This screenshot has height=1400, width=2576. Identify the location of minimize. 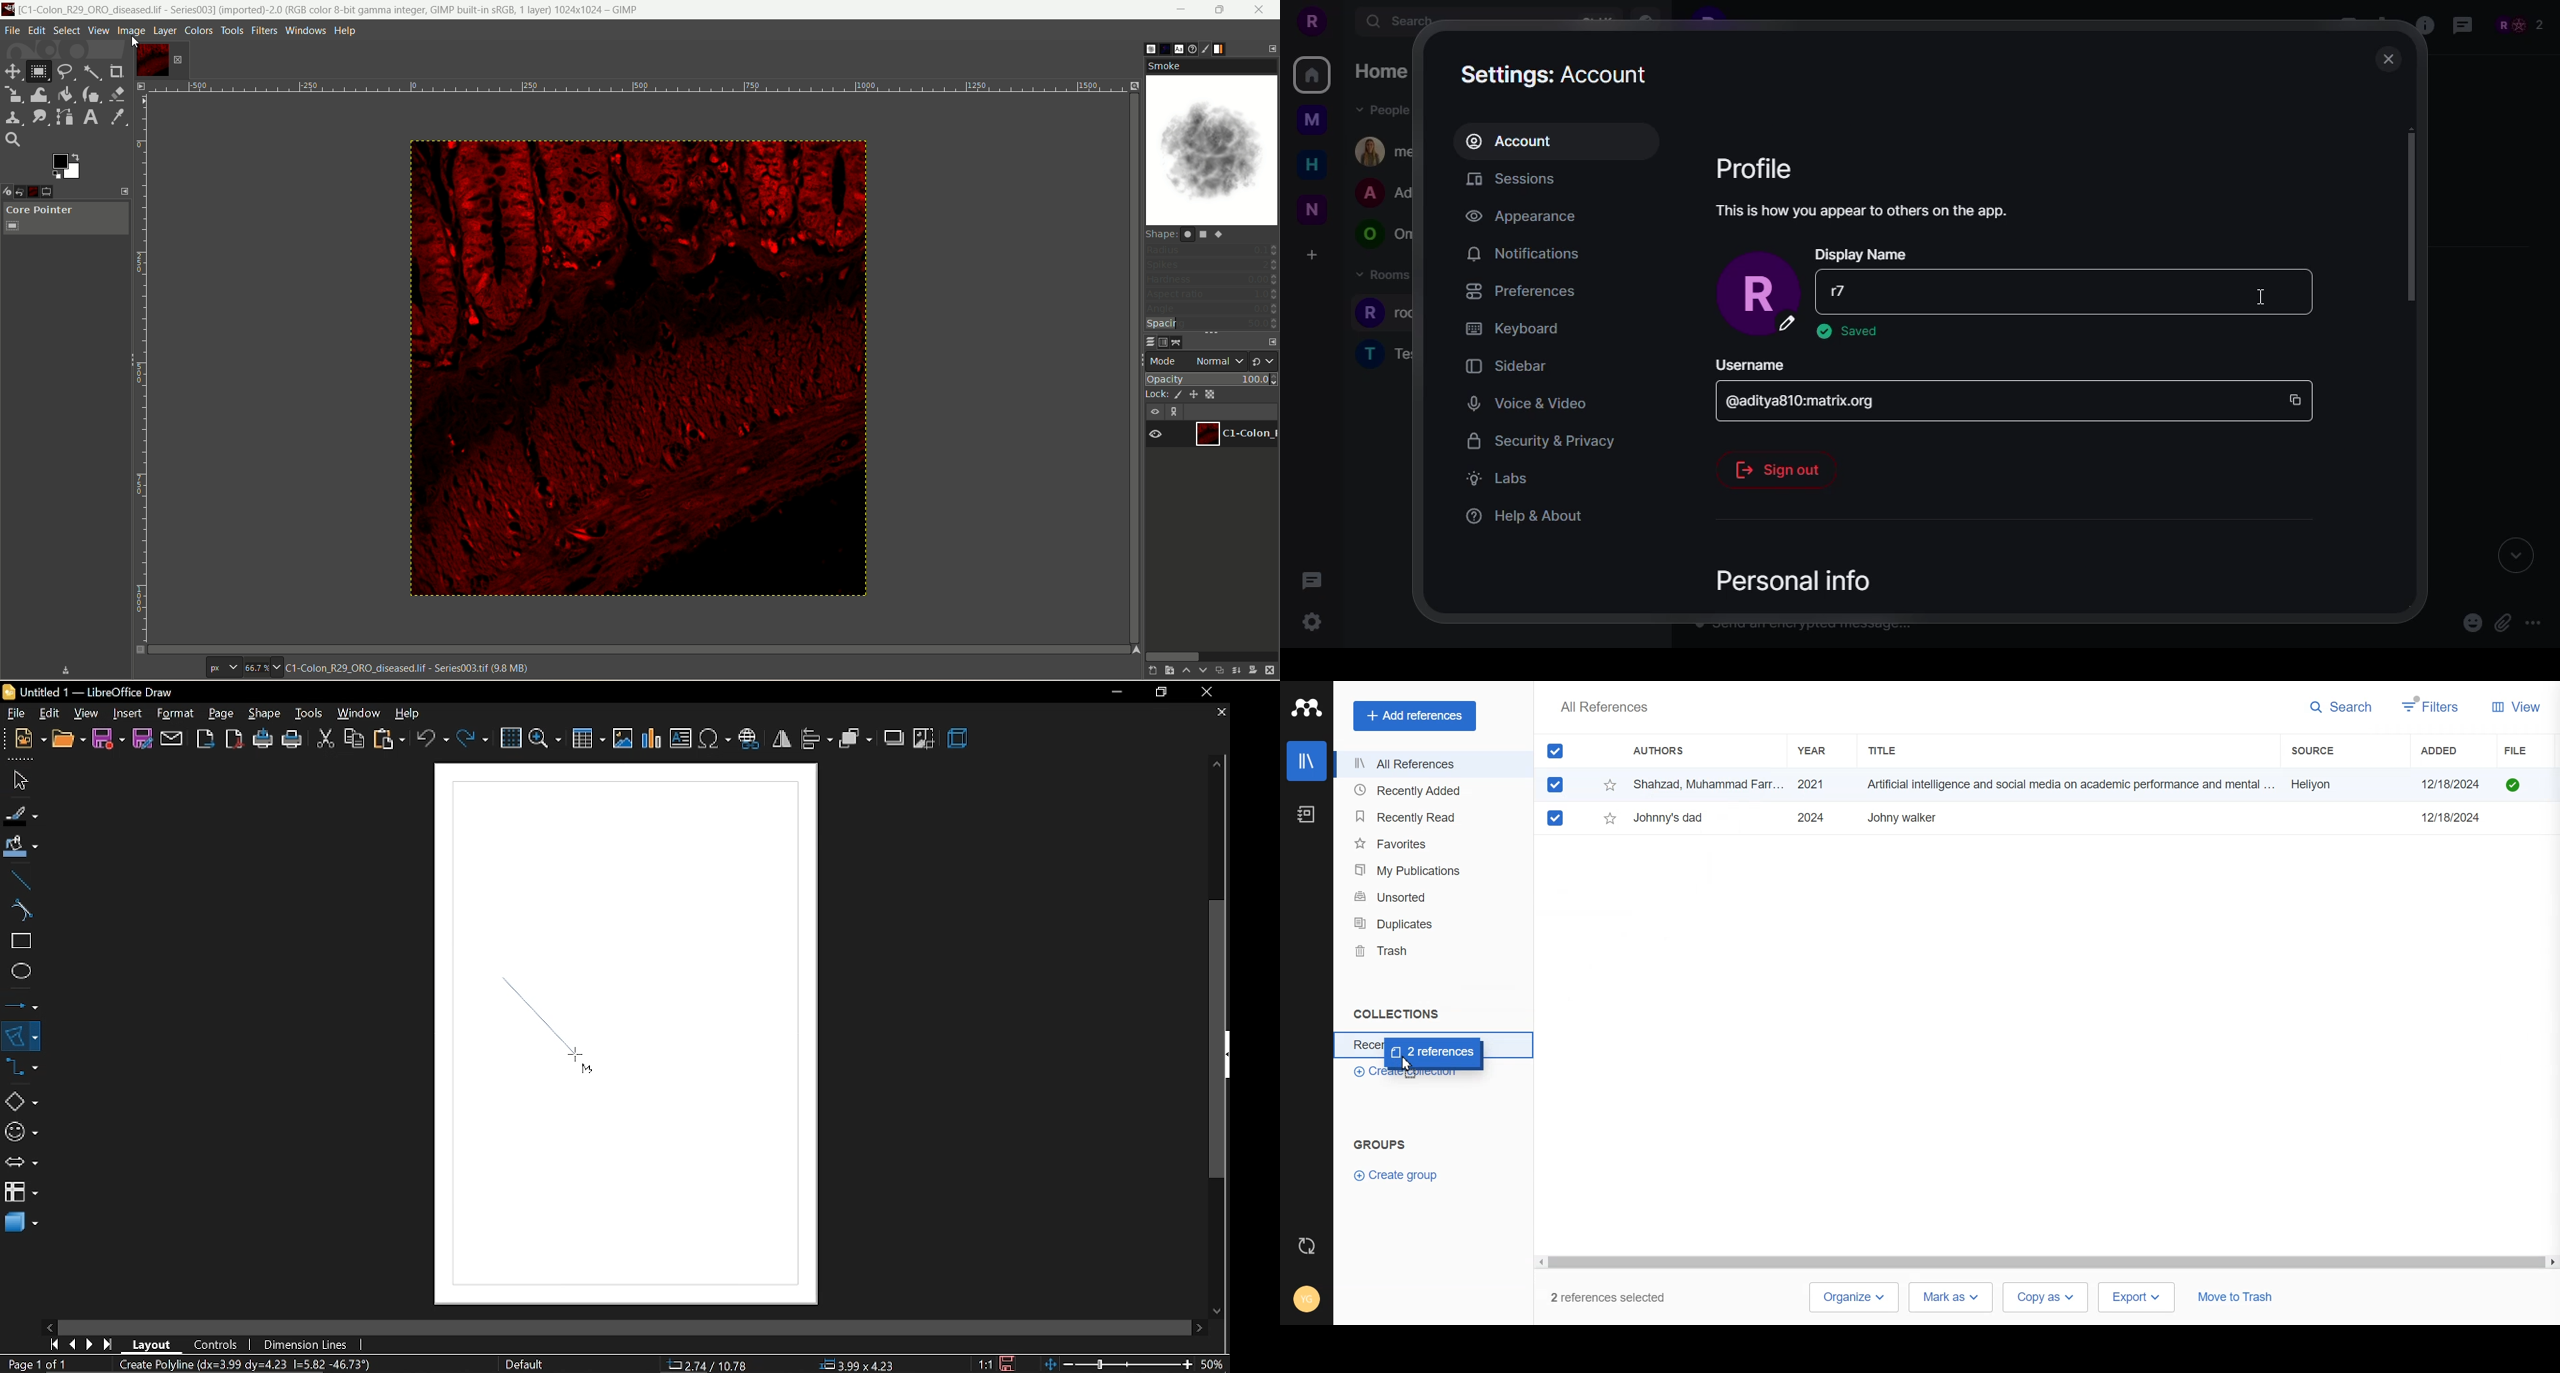
(1182, 9).